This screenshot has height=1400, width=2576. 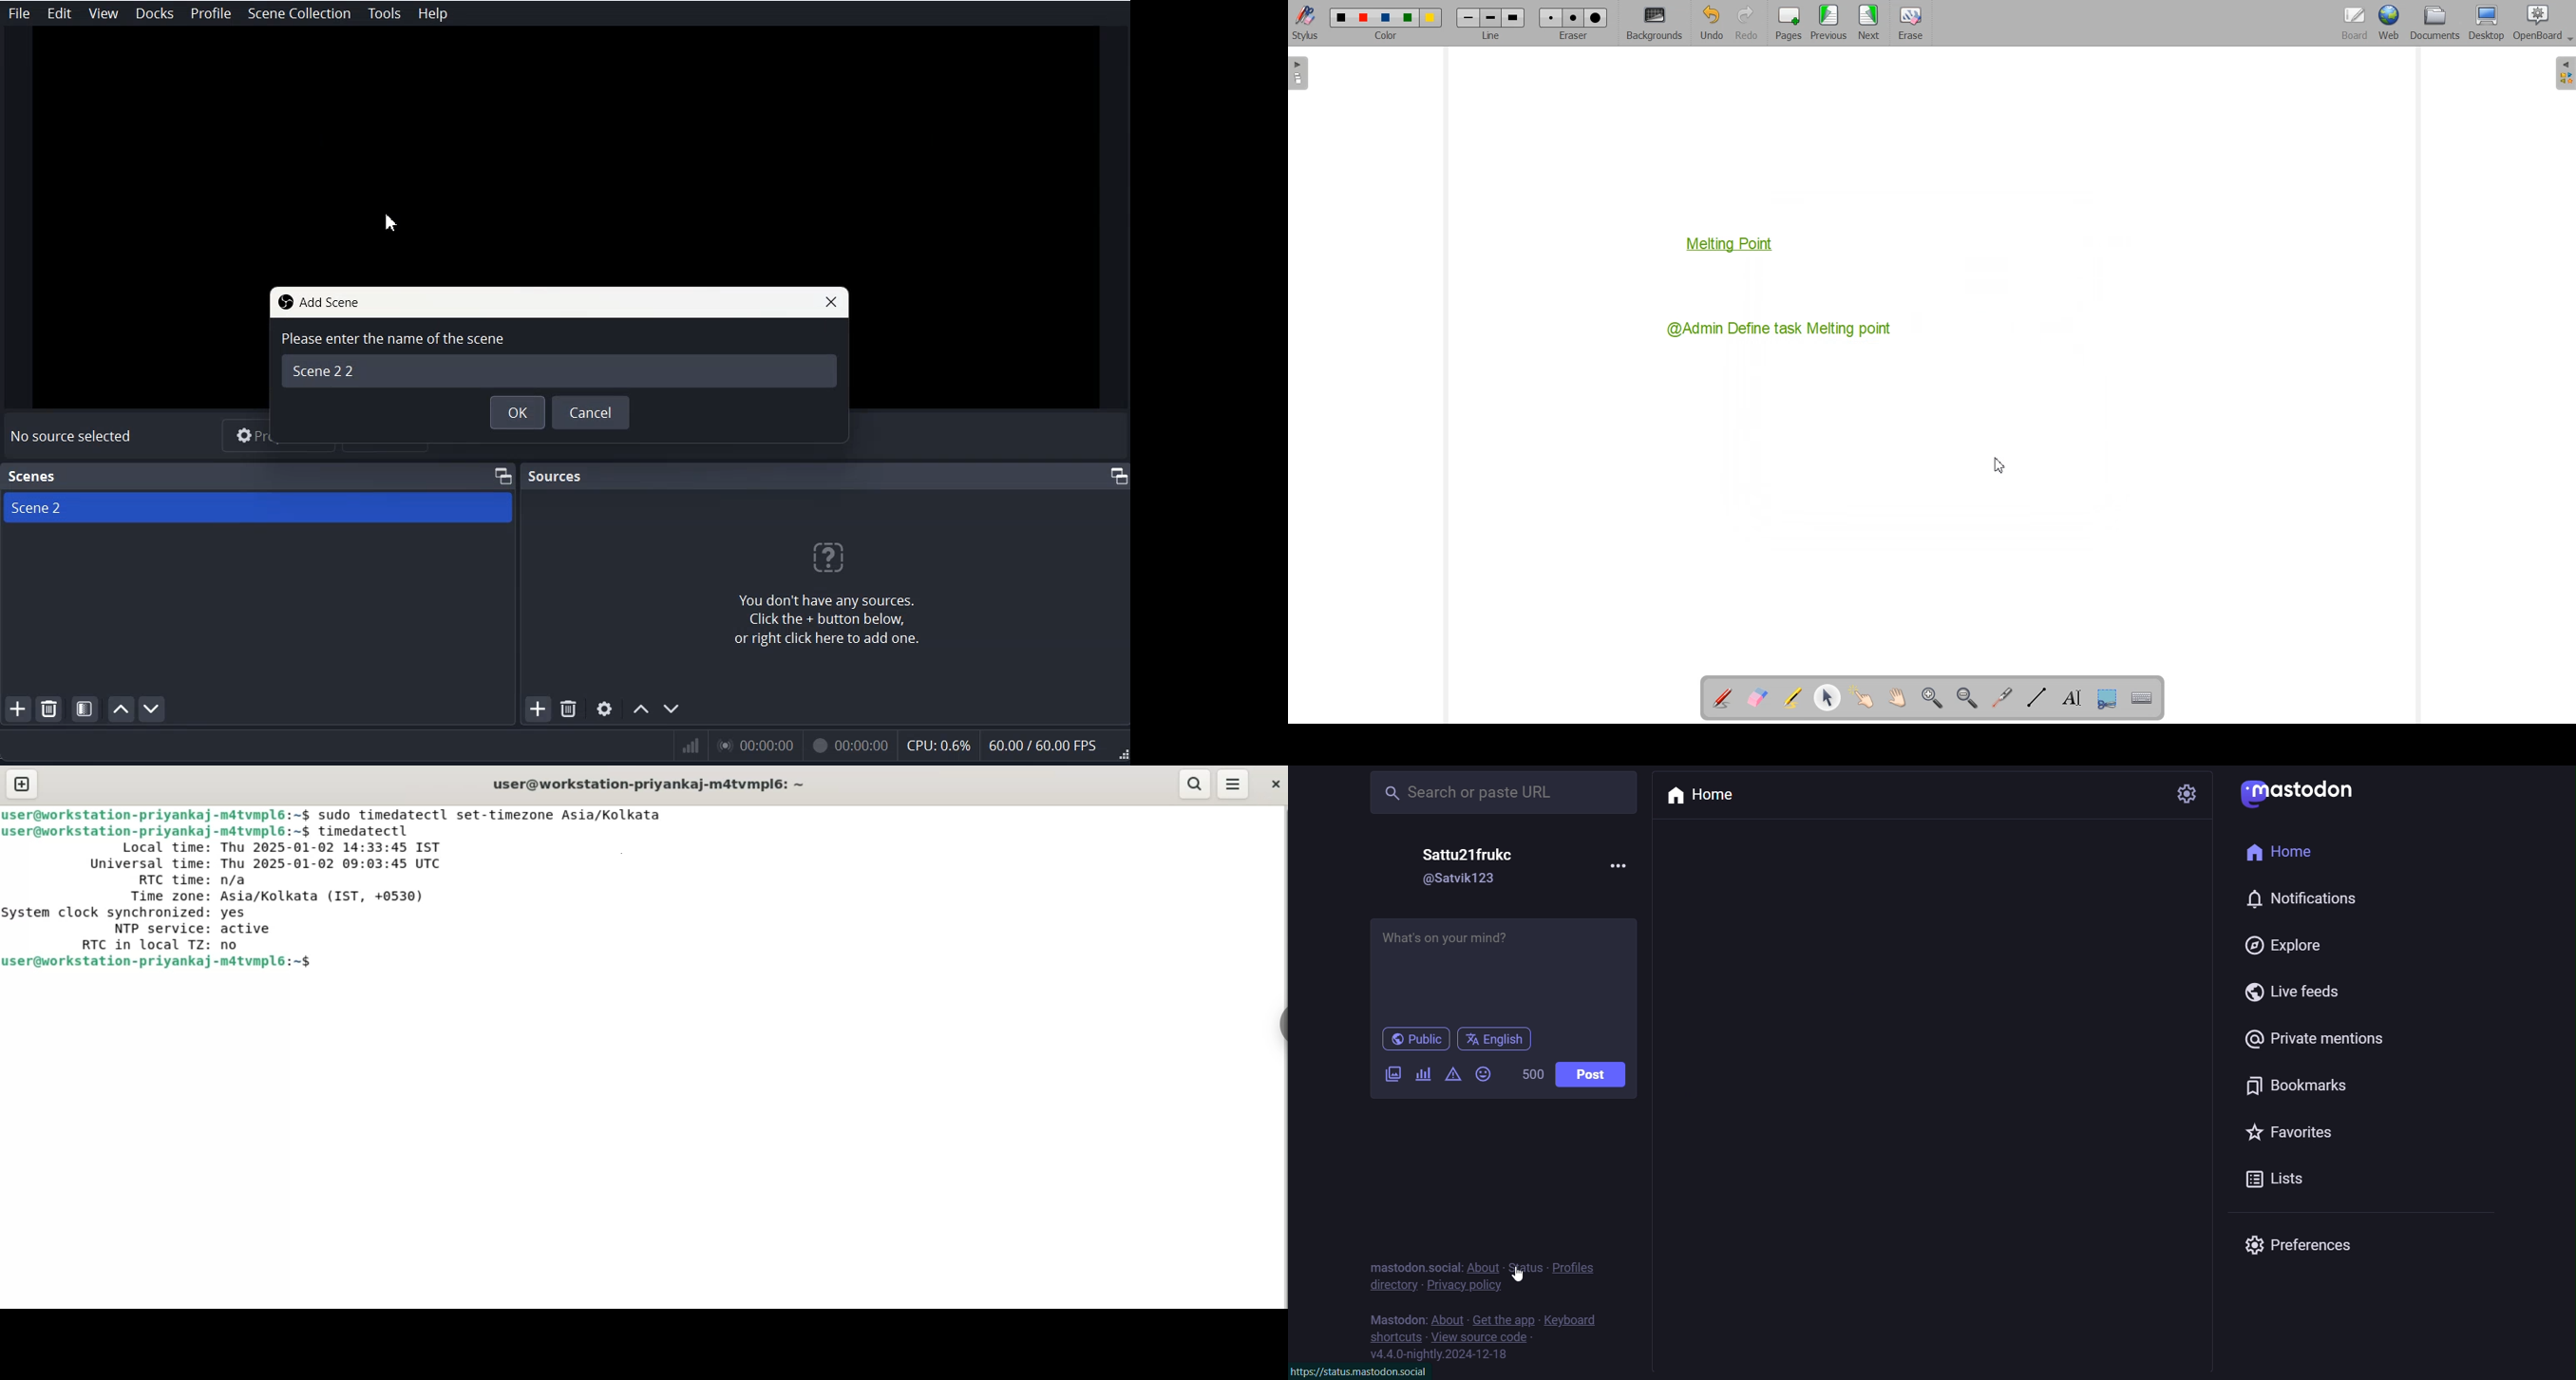 What do you see at coordinates (1307, 24) in the screenshot?
I see `Stylus` at bounding box center [1307, 24].